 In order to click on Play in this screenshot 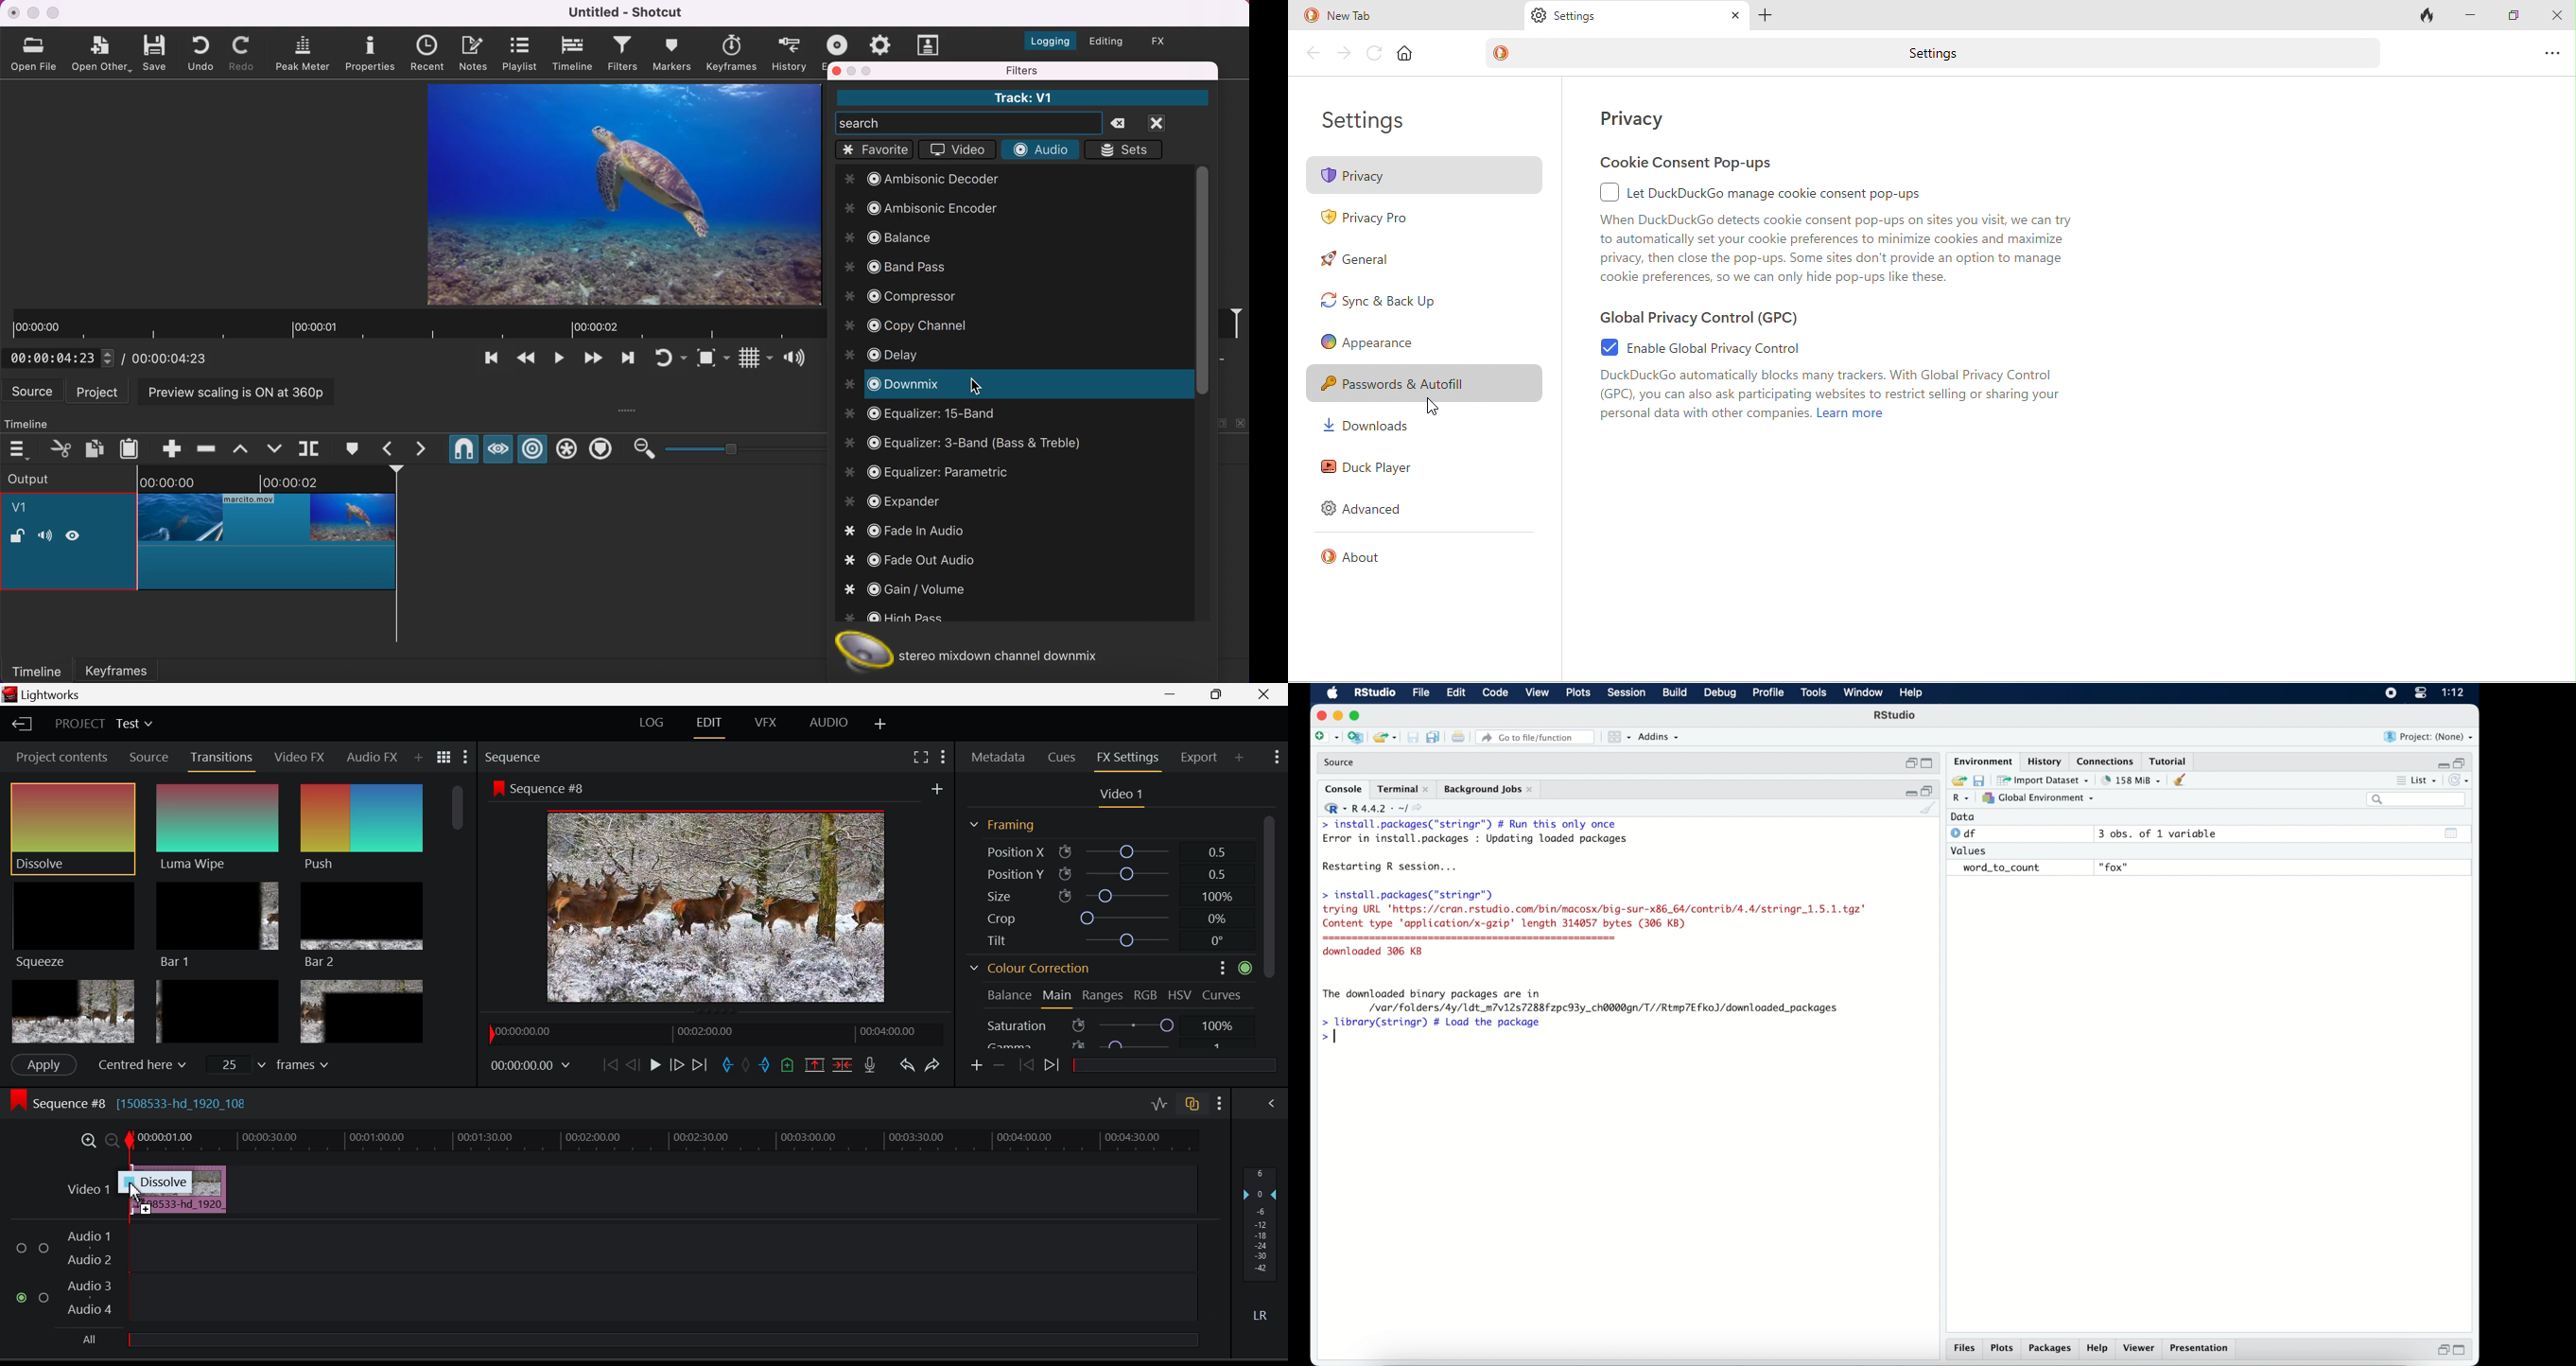, I will do `click(653, 1067)`.